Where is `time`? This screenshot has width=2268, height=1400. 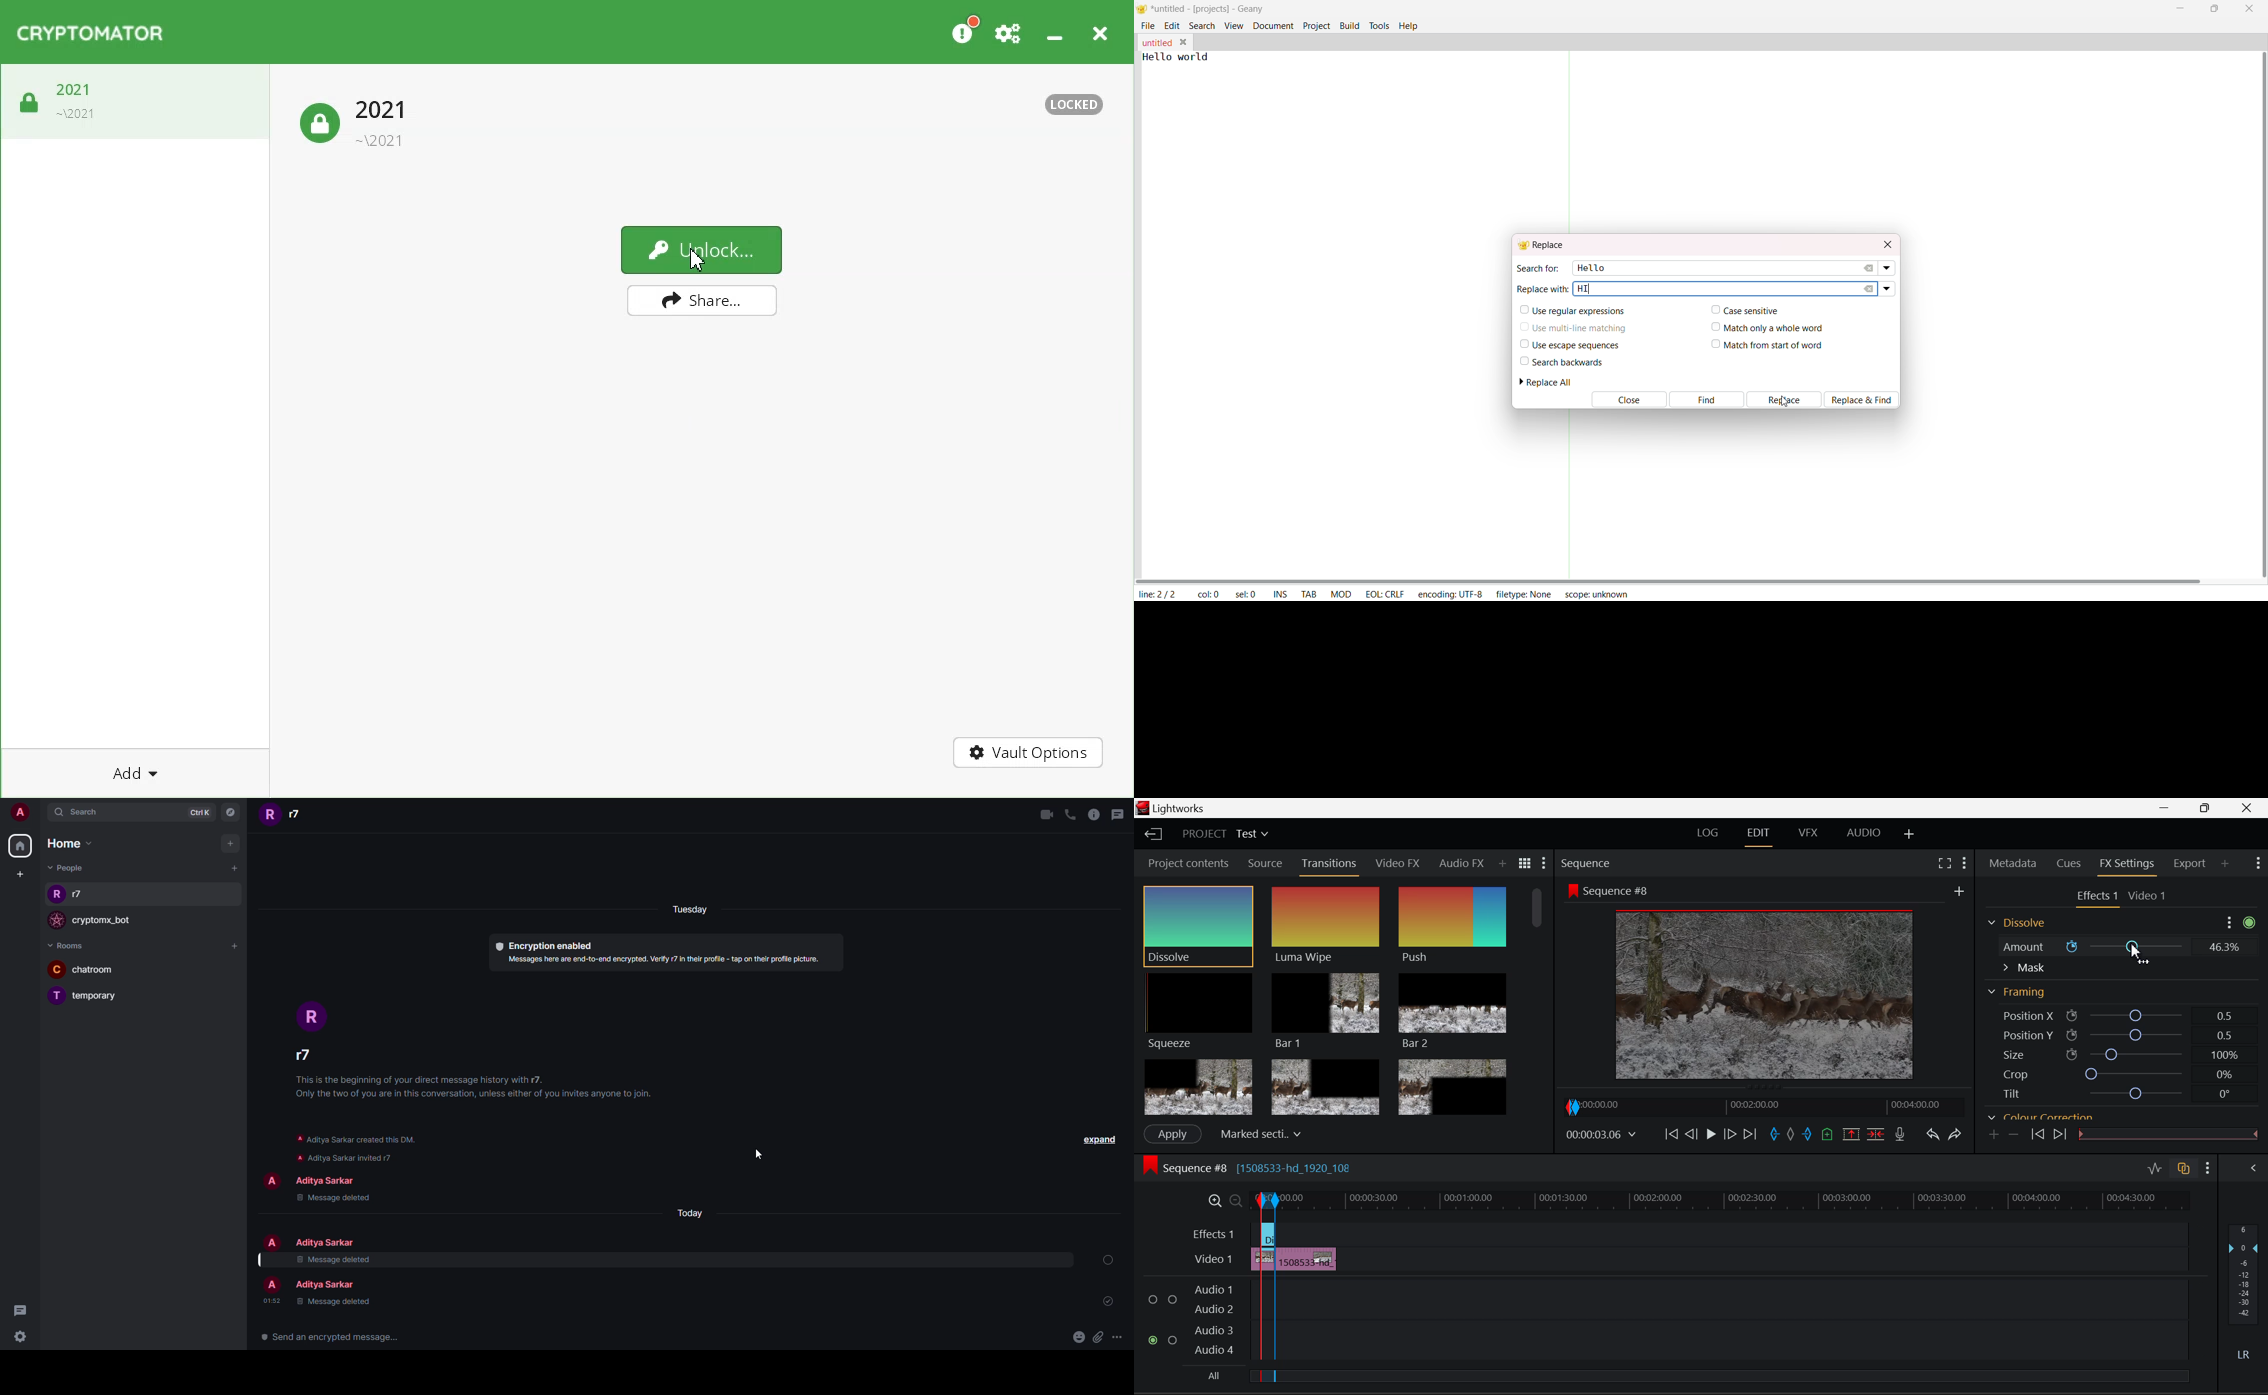 time is located at coordinates (272, 1301).